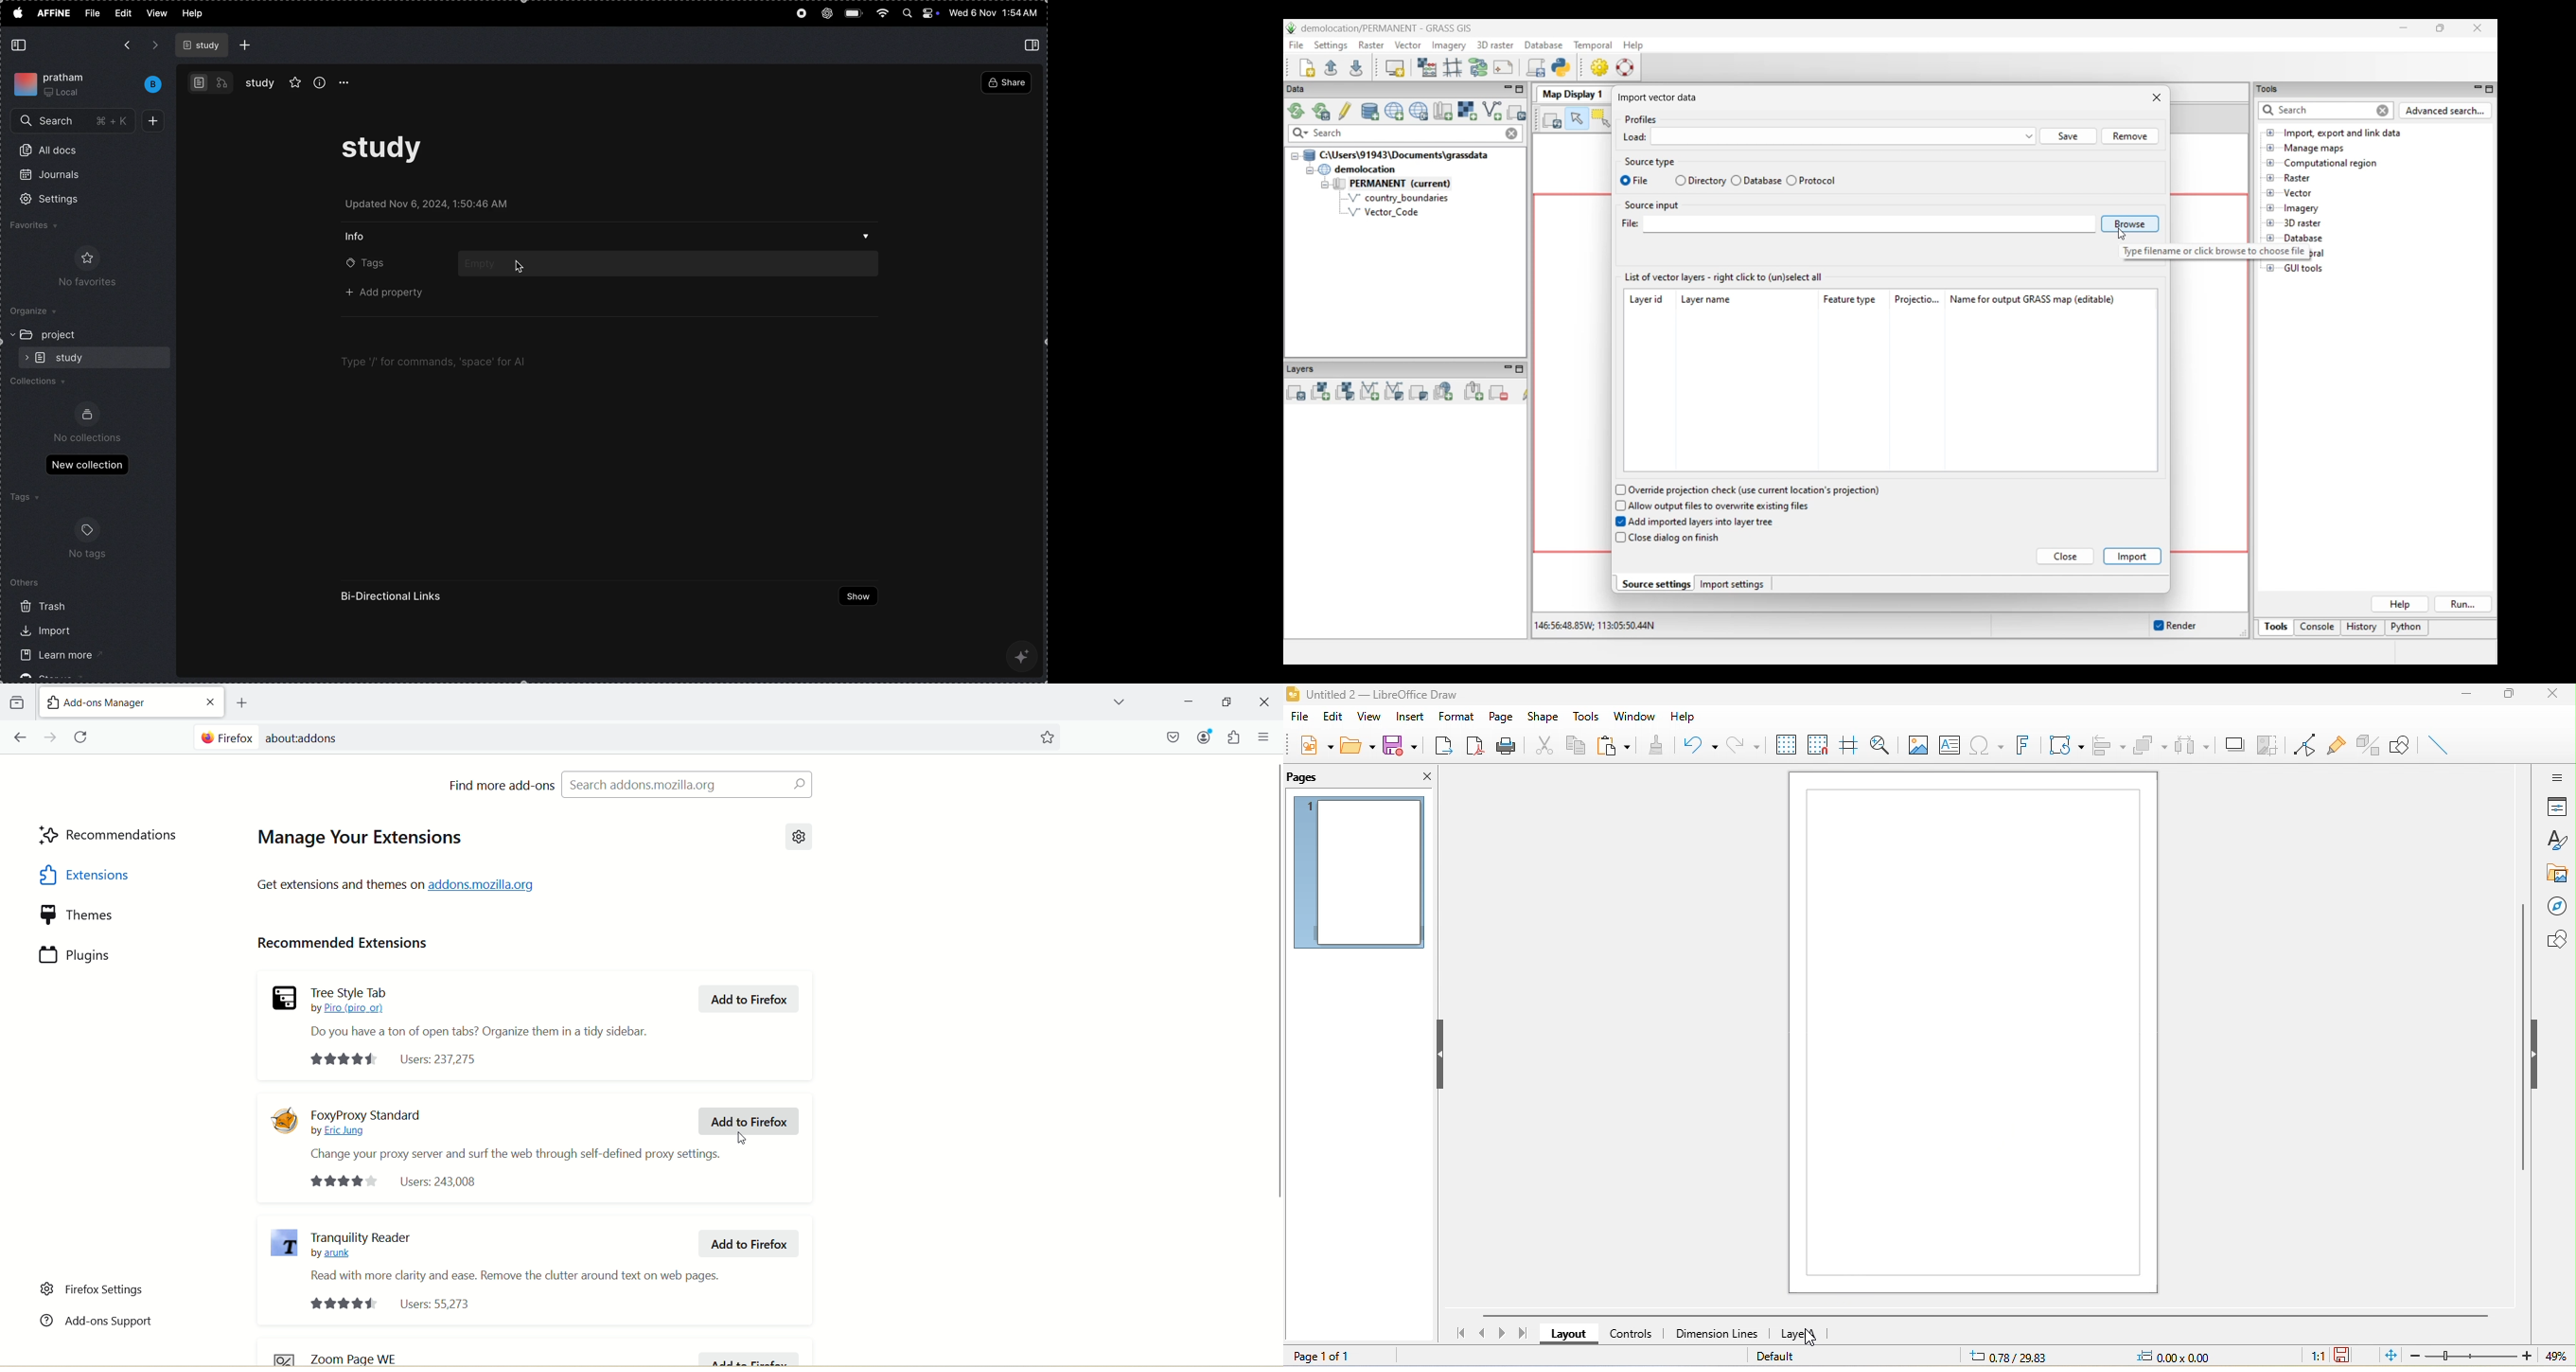  I want to click on More, so click(1265, 736).